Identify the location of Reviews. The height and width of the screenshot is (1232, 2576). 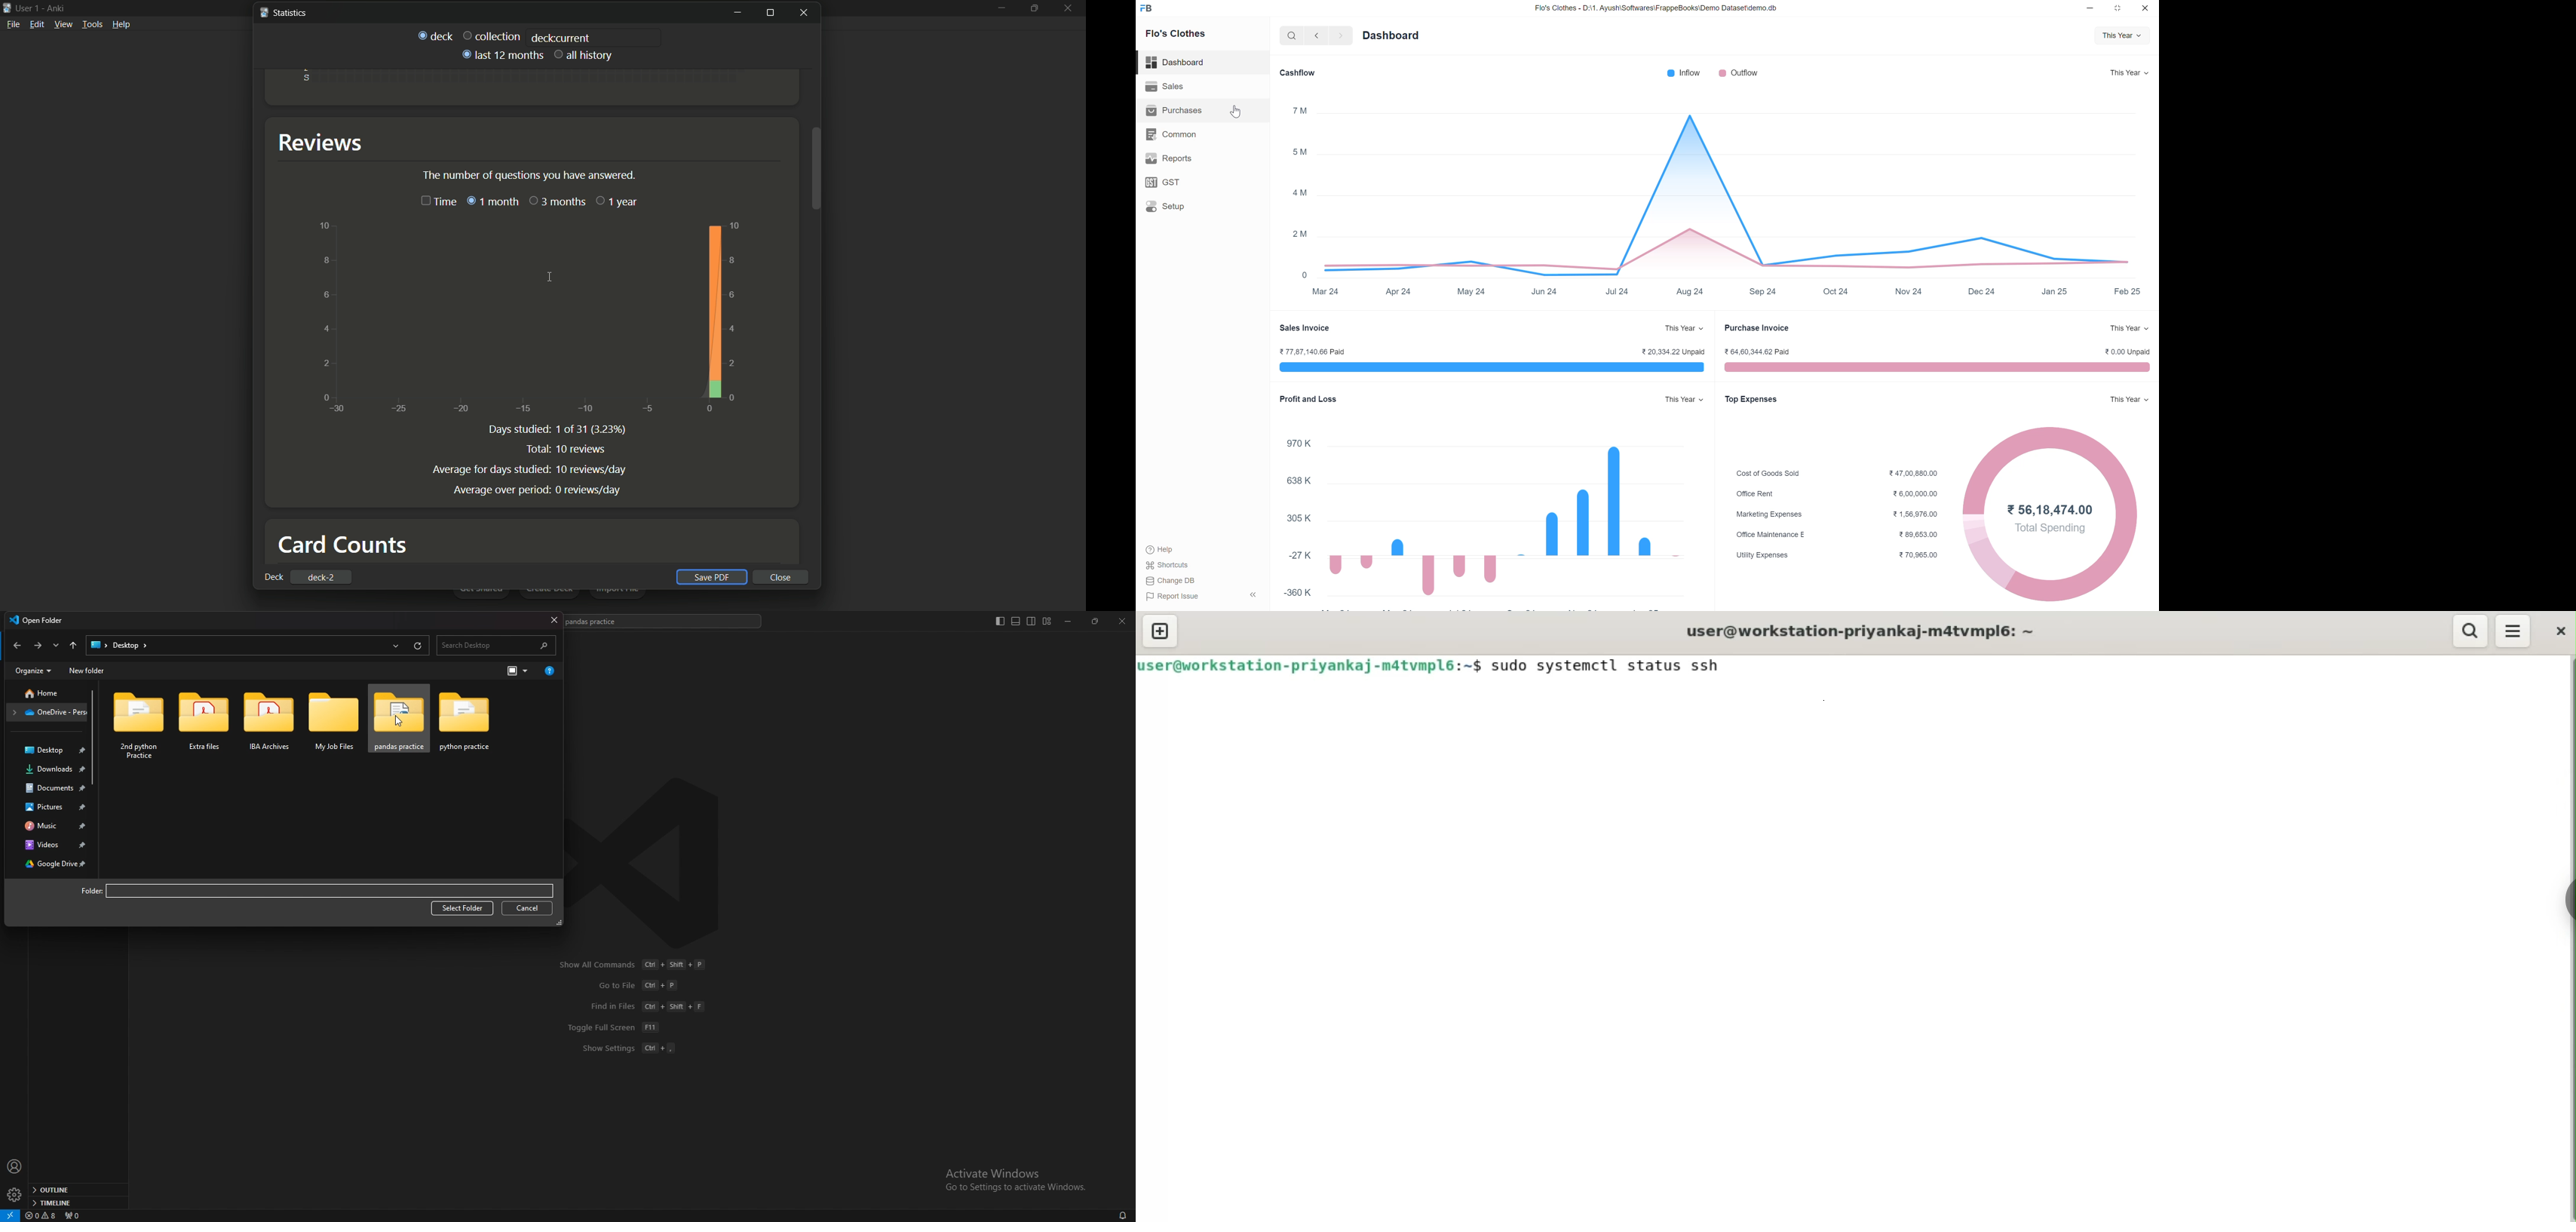
(320, 142).